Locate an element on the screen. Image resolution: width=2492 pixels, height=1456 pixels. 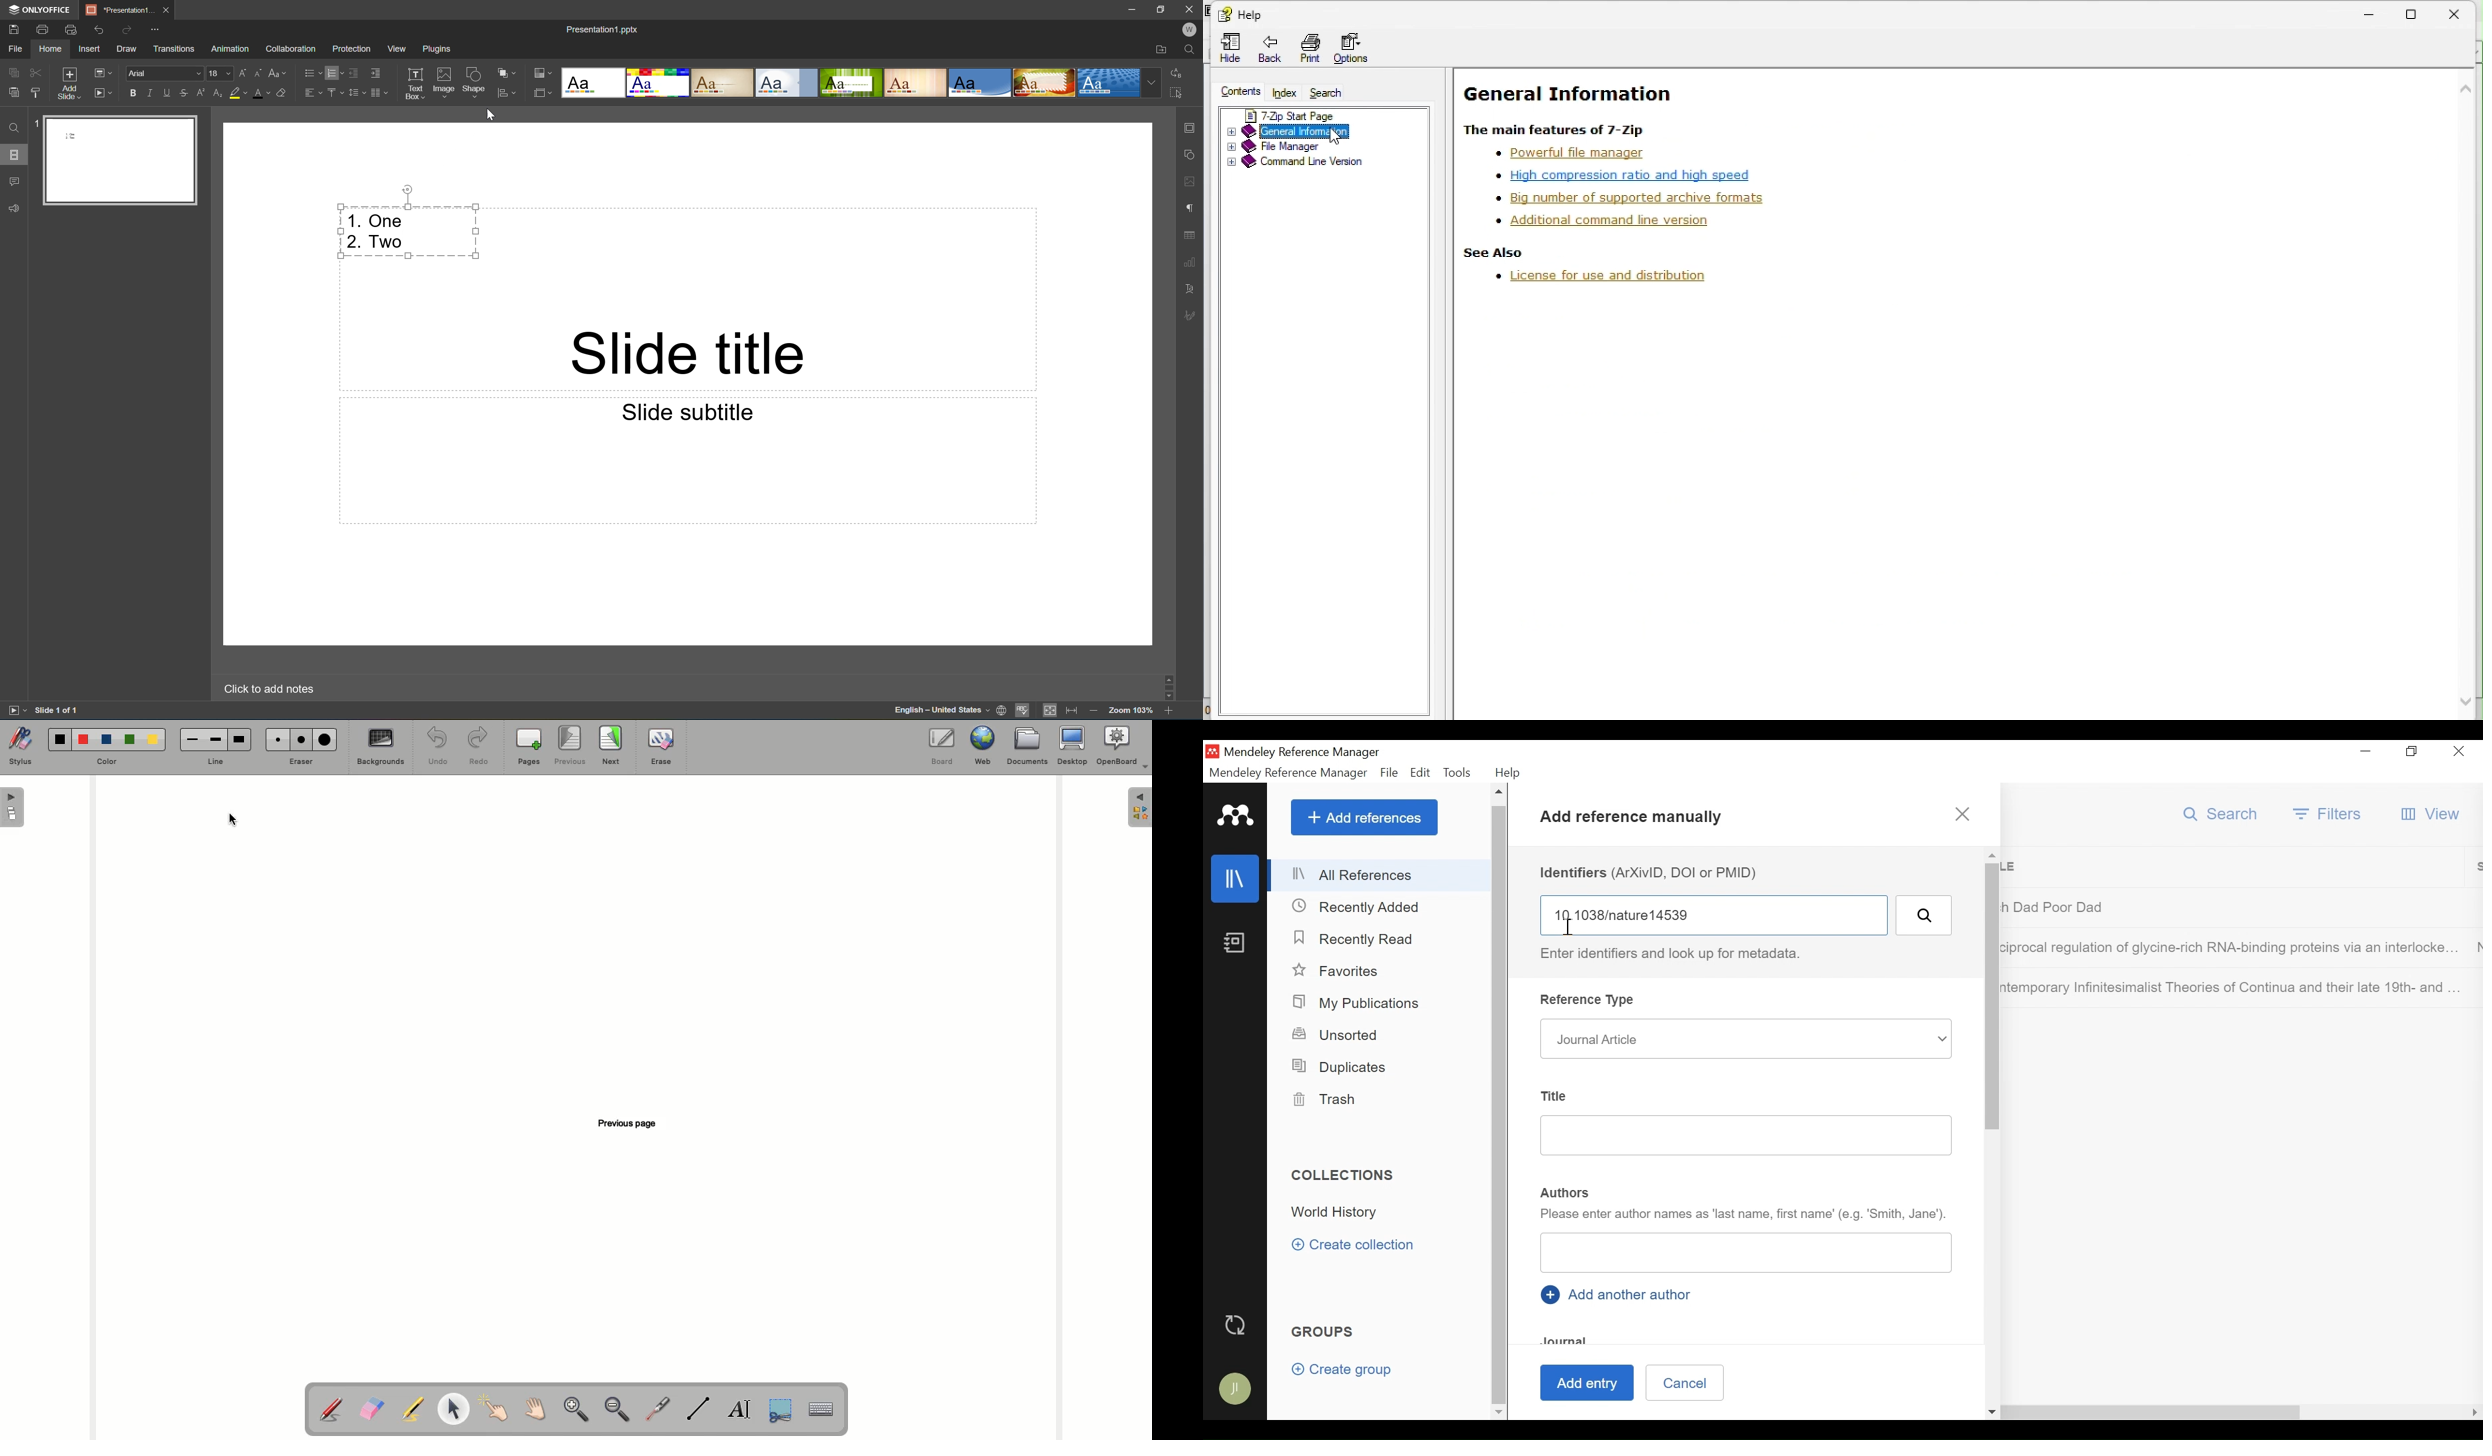
Spell checking is located at coordinates (1022, 711).